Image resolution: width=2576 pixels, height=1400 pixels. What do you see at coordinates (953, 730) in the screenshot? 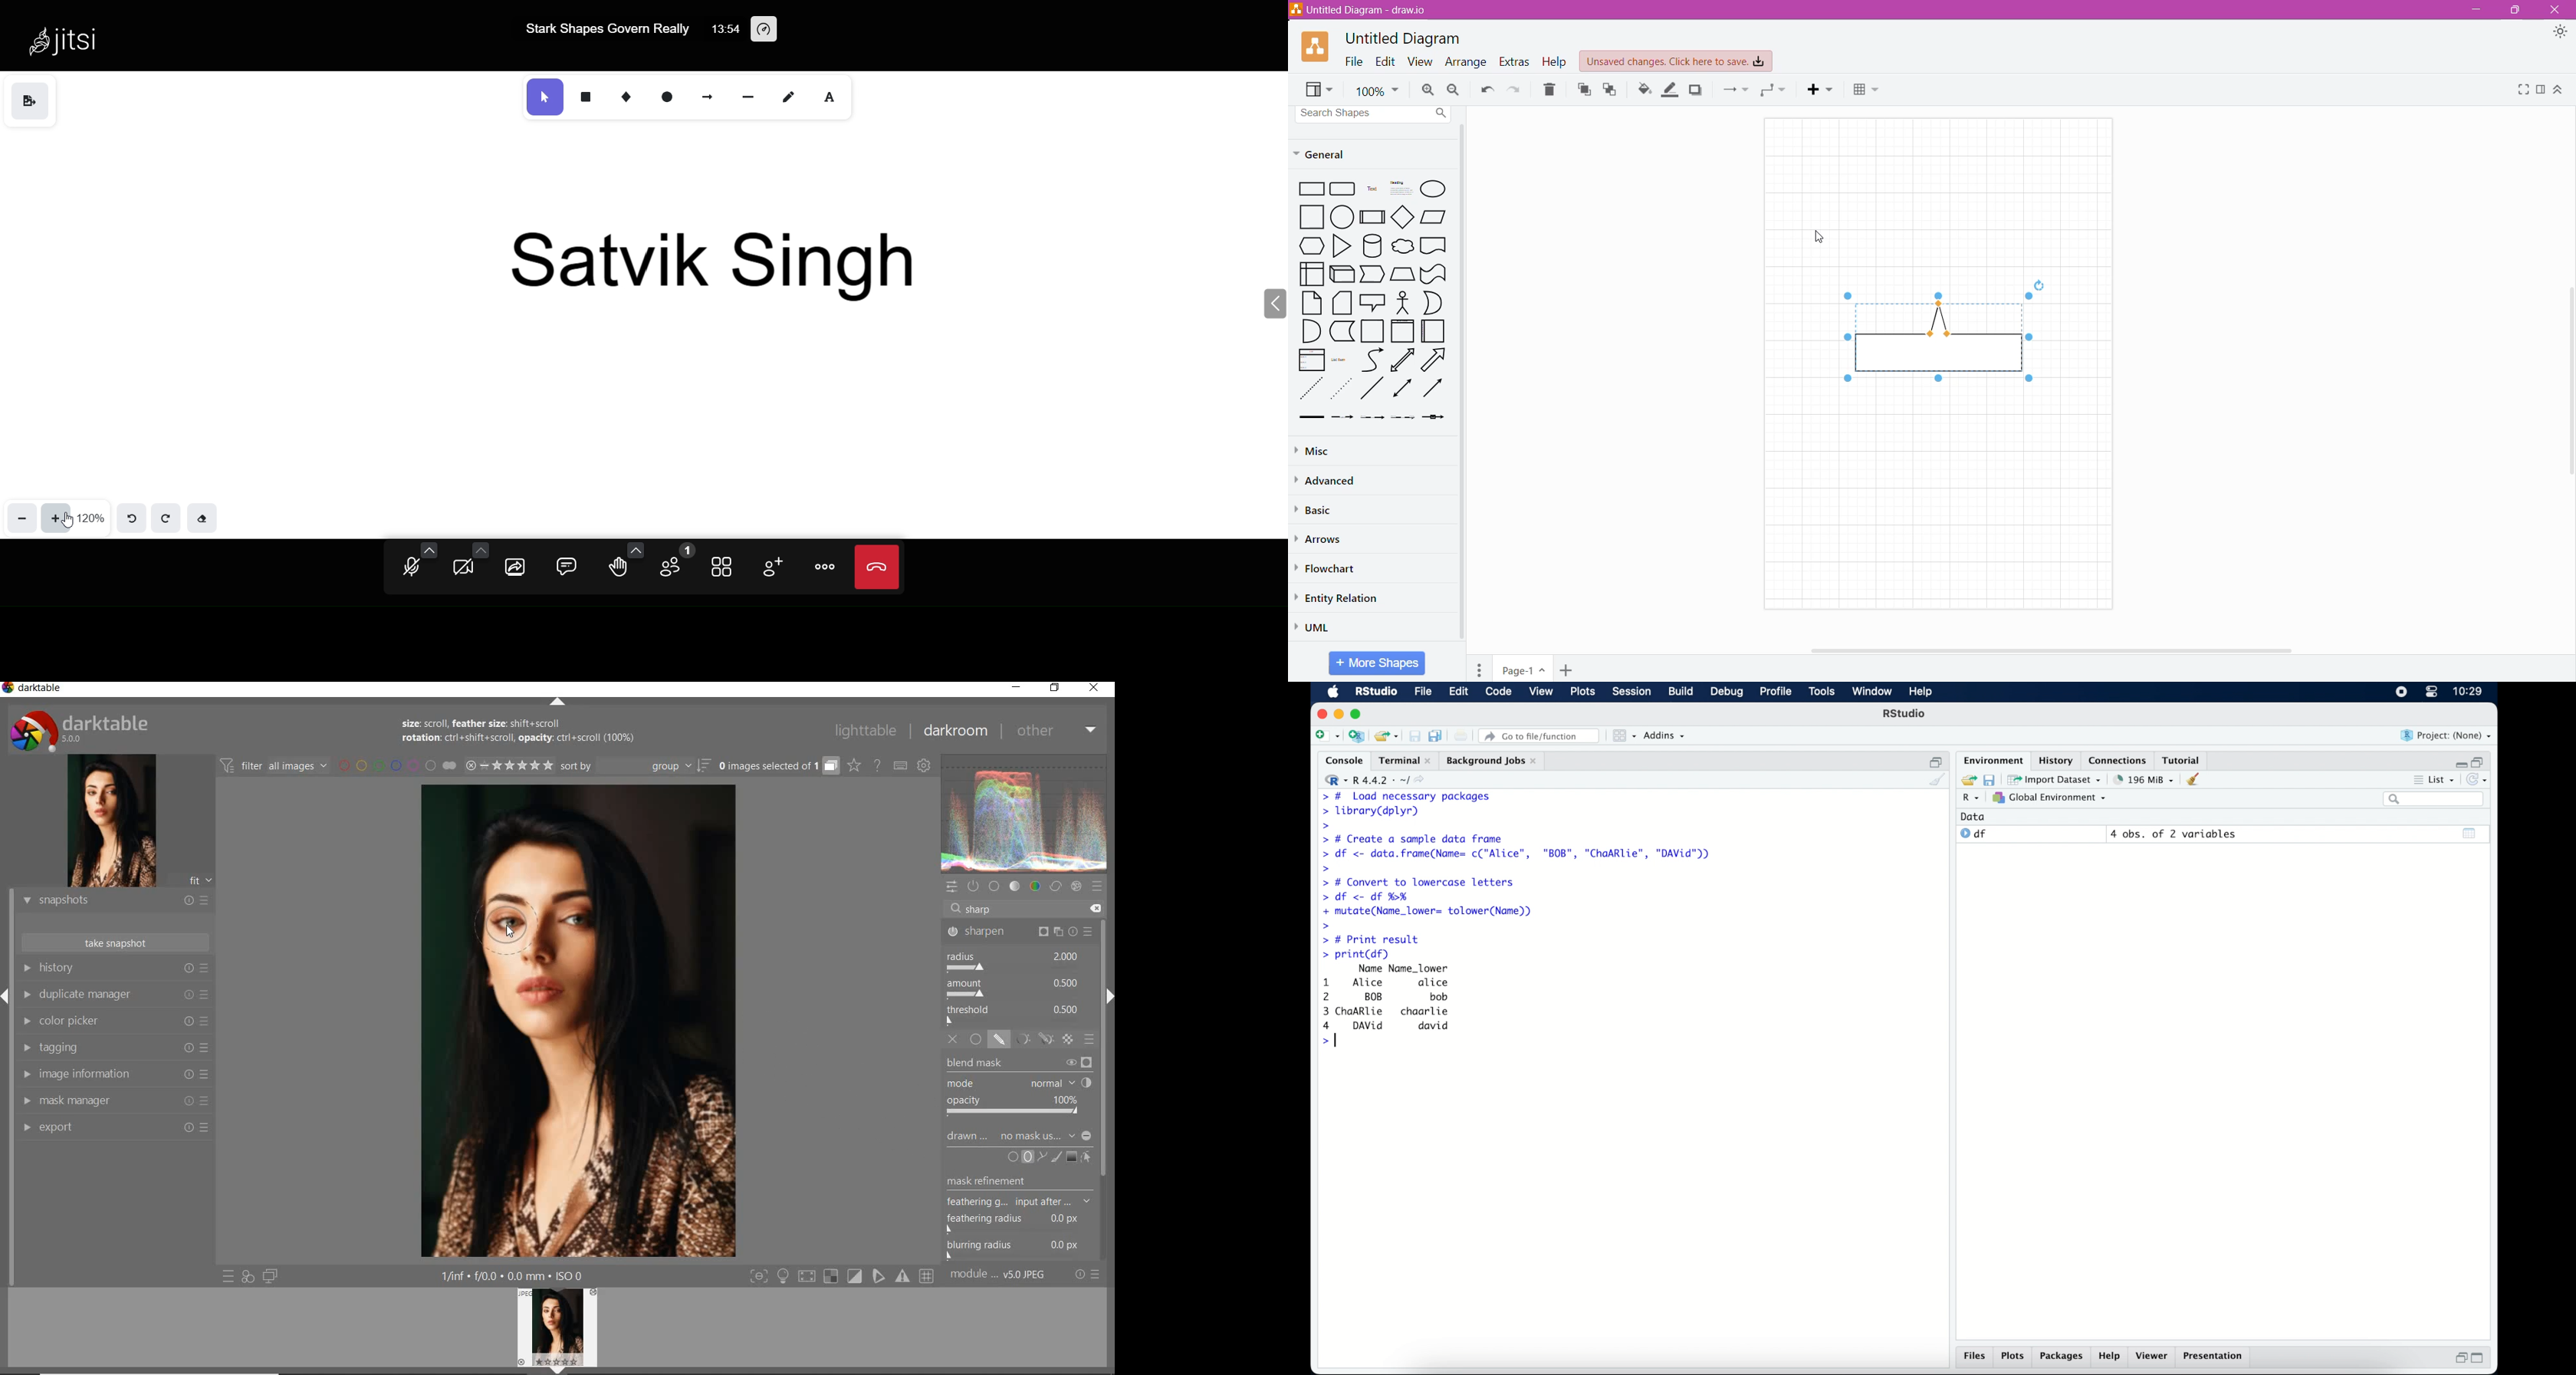
I see `darkroom` at bounding box center [953, 730].